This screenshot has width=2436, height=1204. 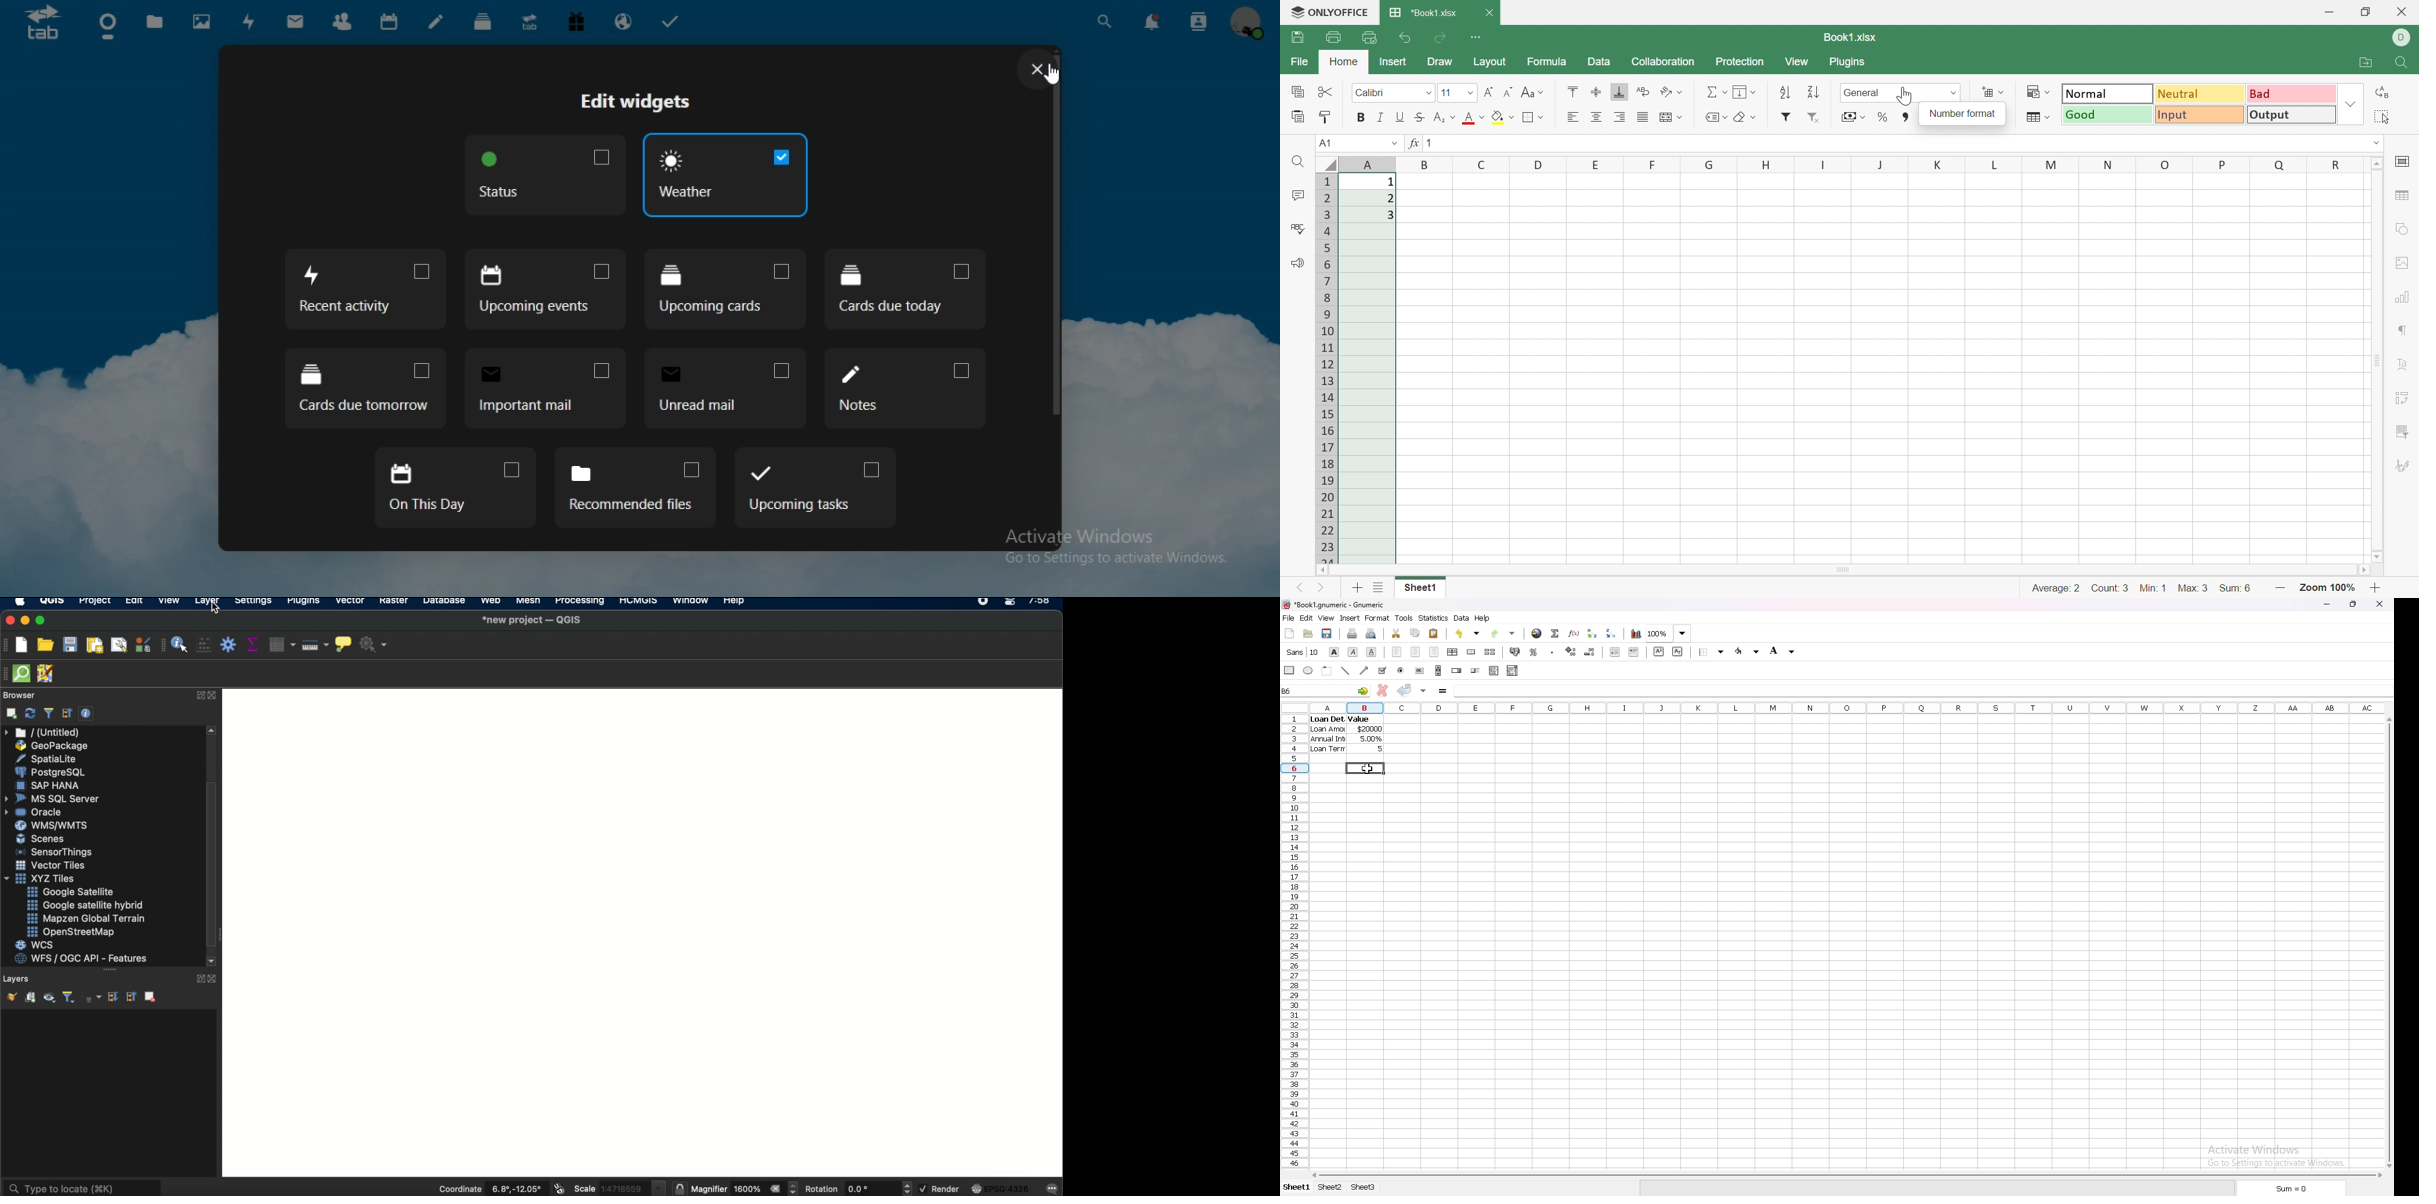 What do you see at coordinates (1434, 651) in the screenshot?
I see `right align` at bounding box center [1434, 651].